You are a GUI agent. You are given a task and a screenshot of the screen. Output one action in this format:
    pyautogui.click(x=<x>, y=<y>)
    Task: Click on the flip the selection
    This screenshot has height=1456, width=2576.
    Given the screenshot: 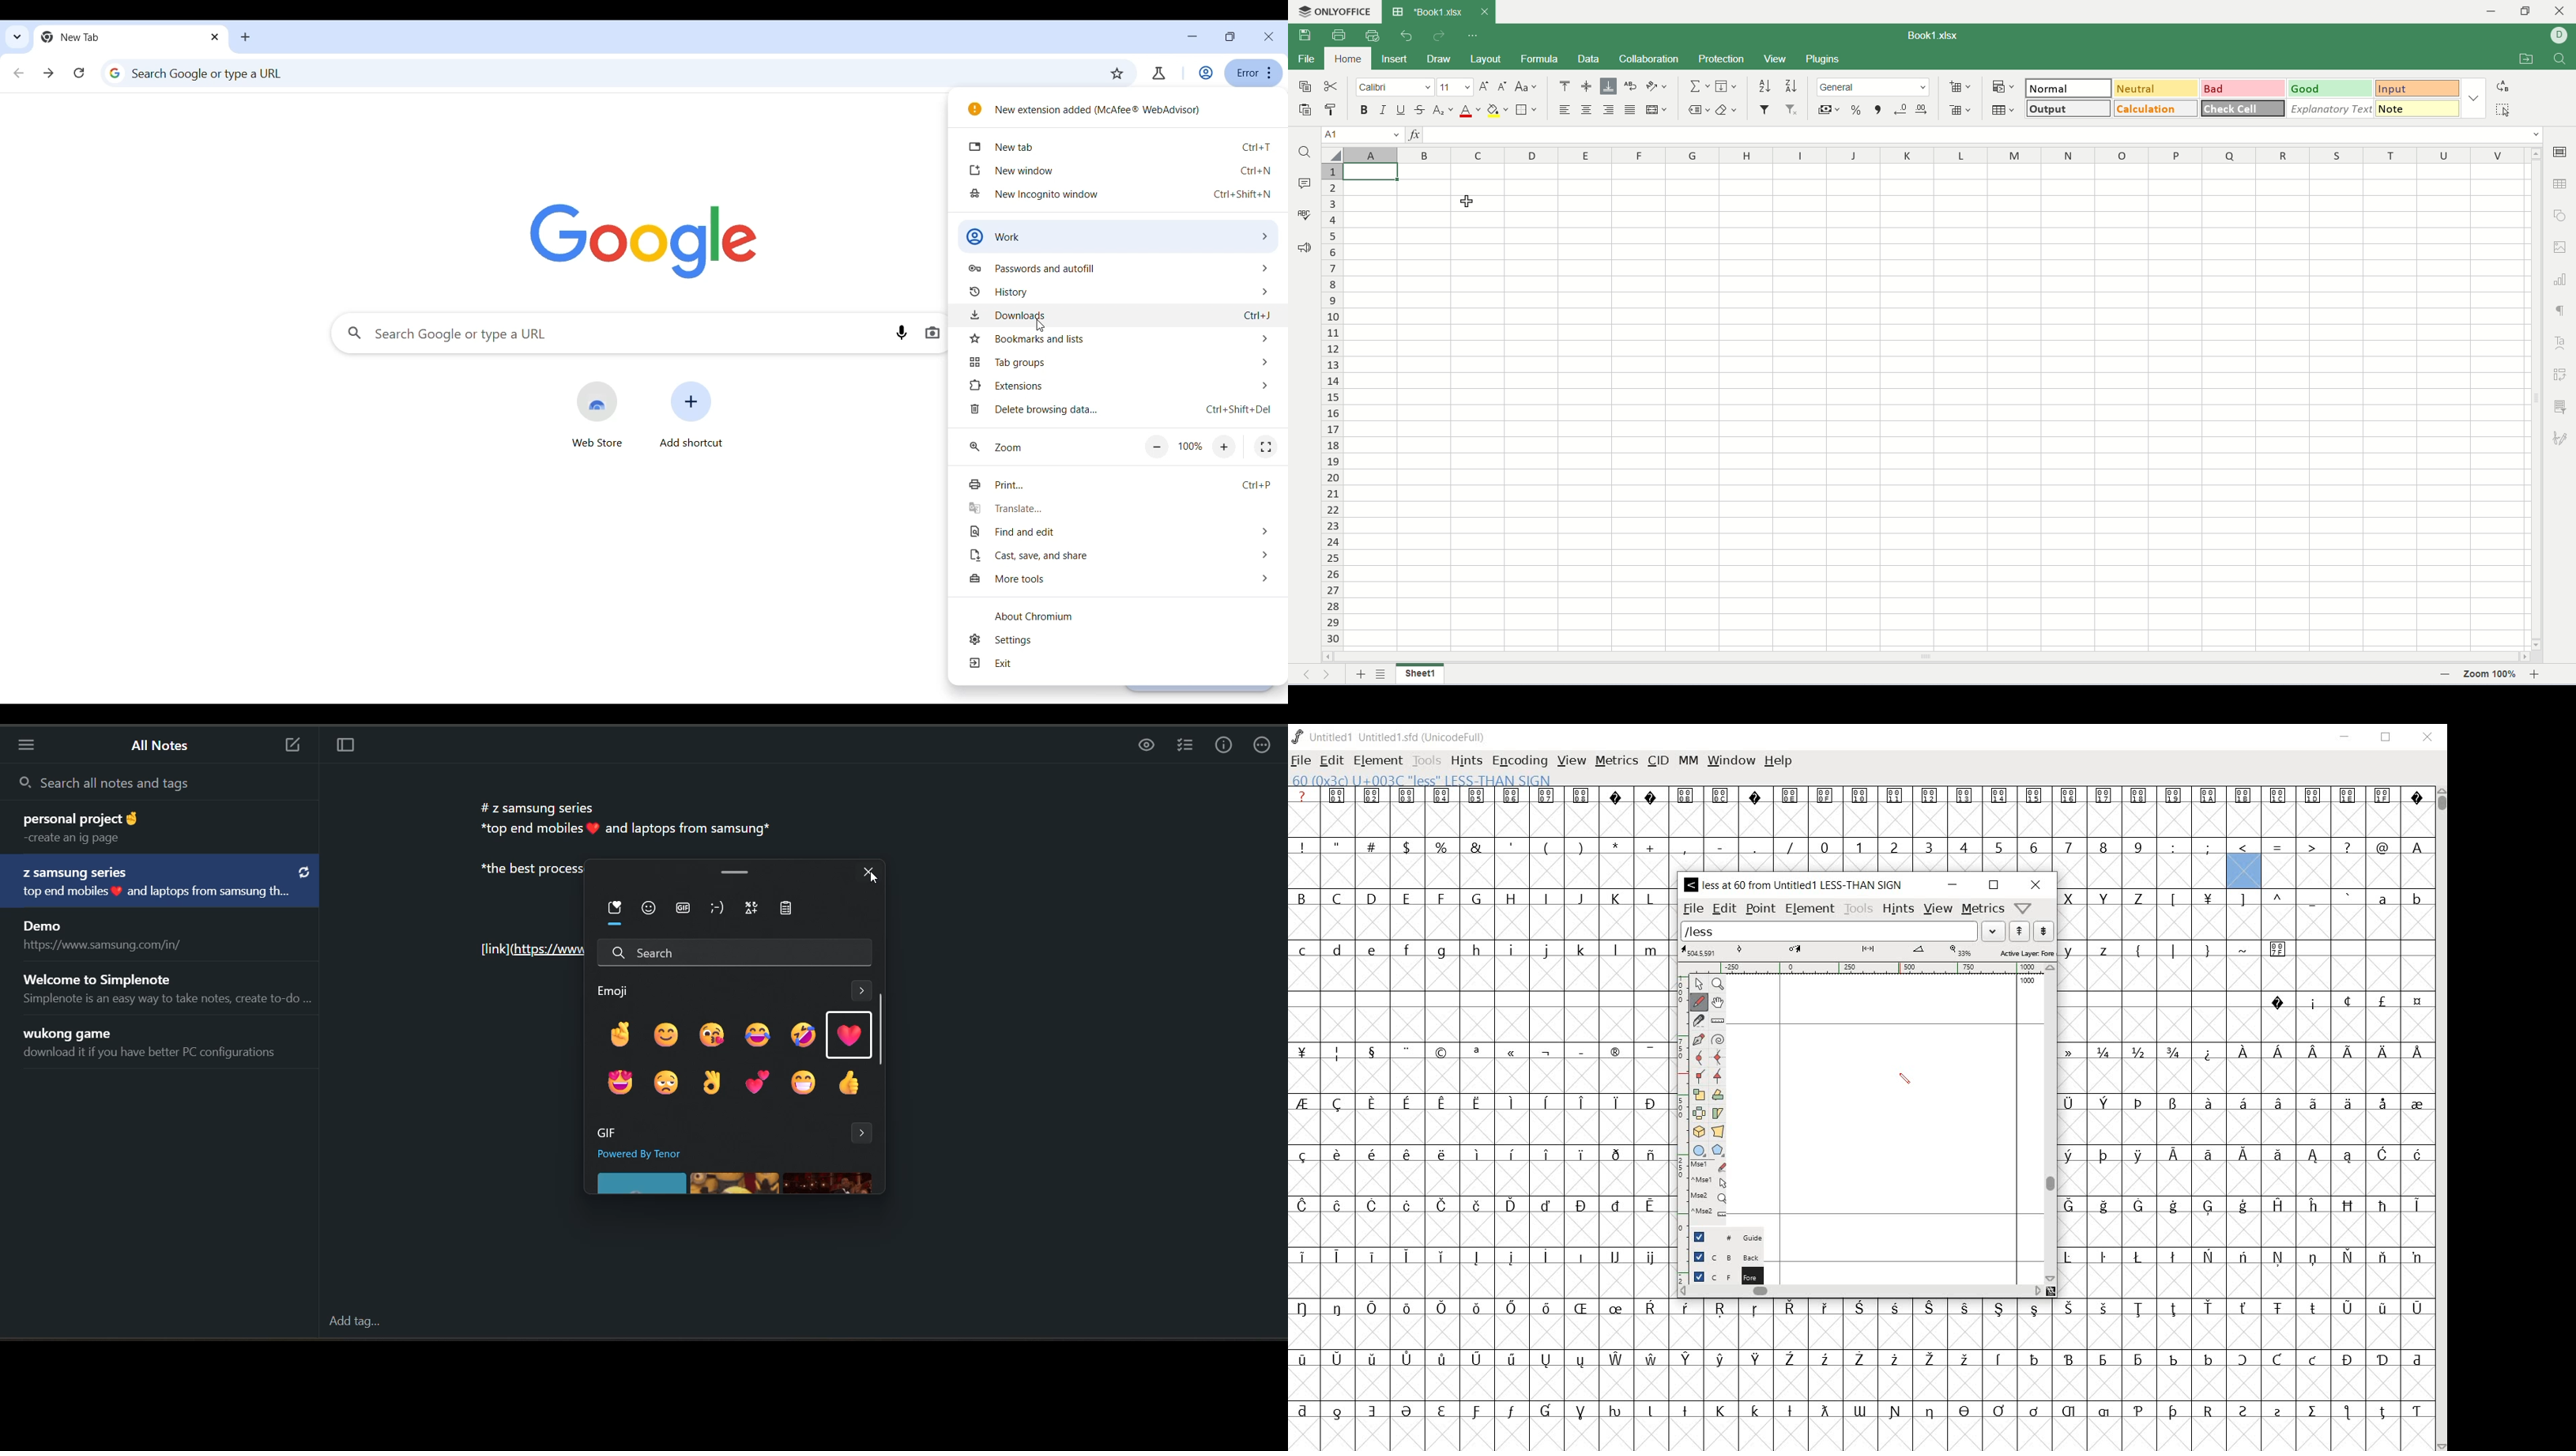 What is the action you would take?
    pyautogui.click(x=1699, y=1112)
    